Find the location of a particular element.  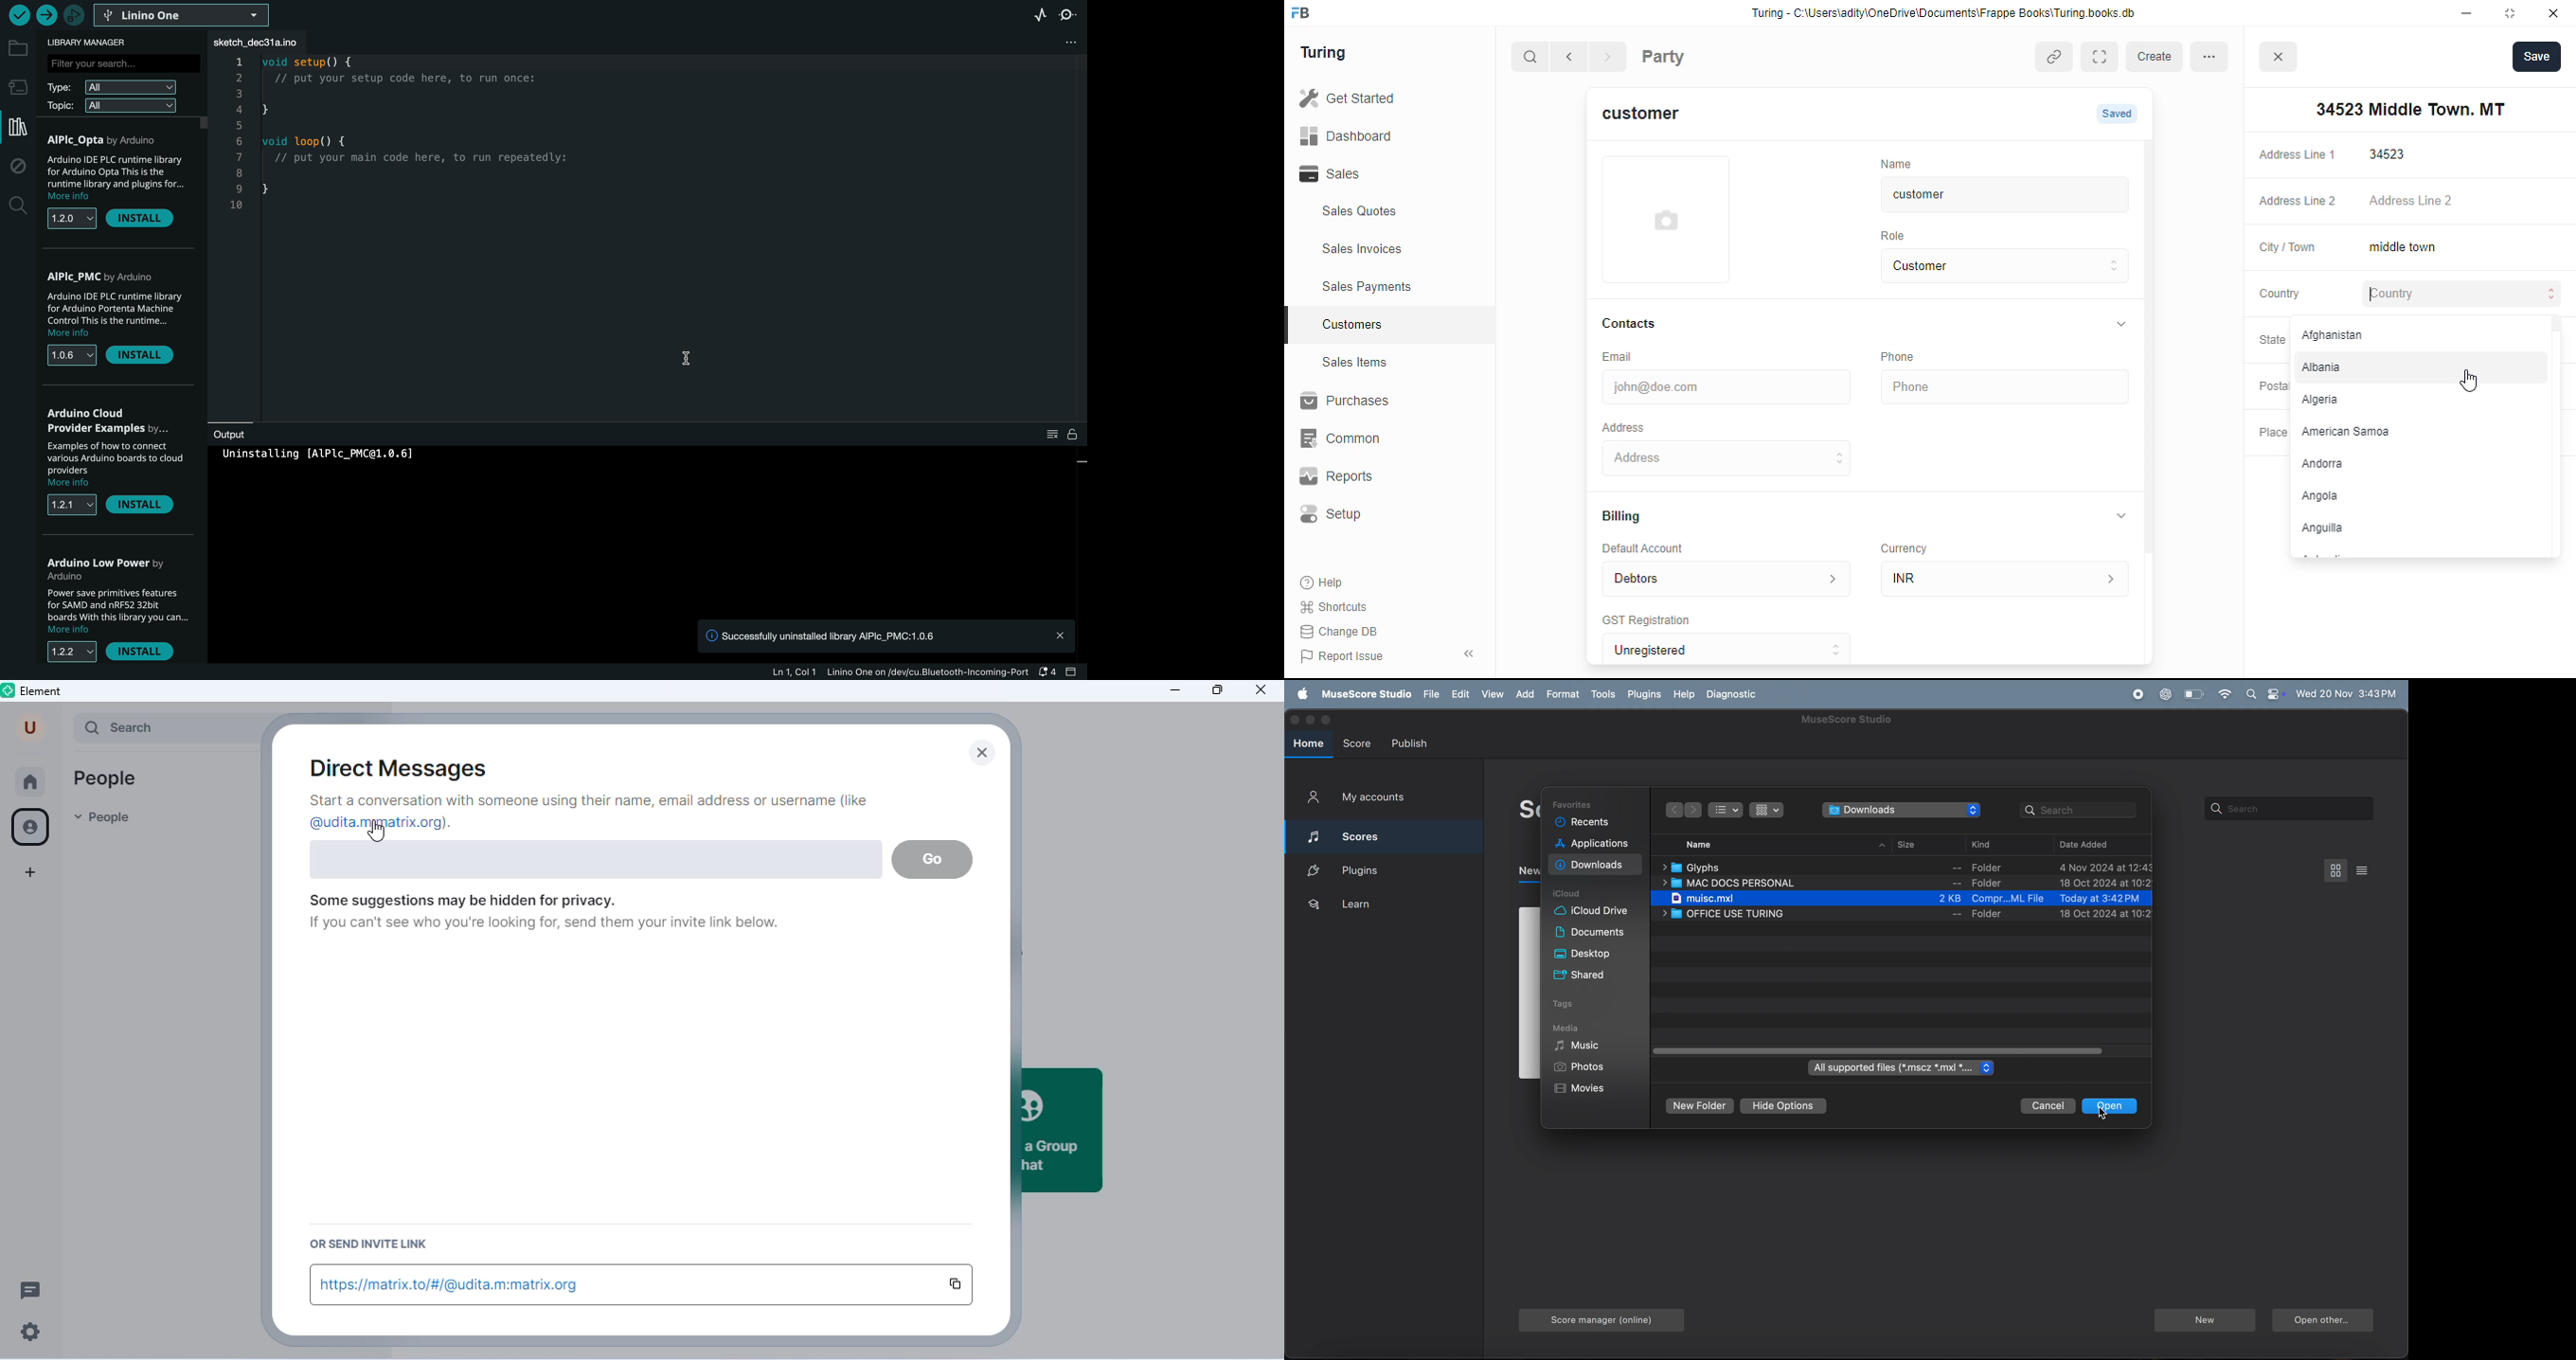

publish is located at coordinates (1413, 742).